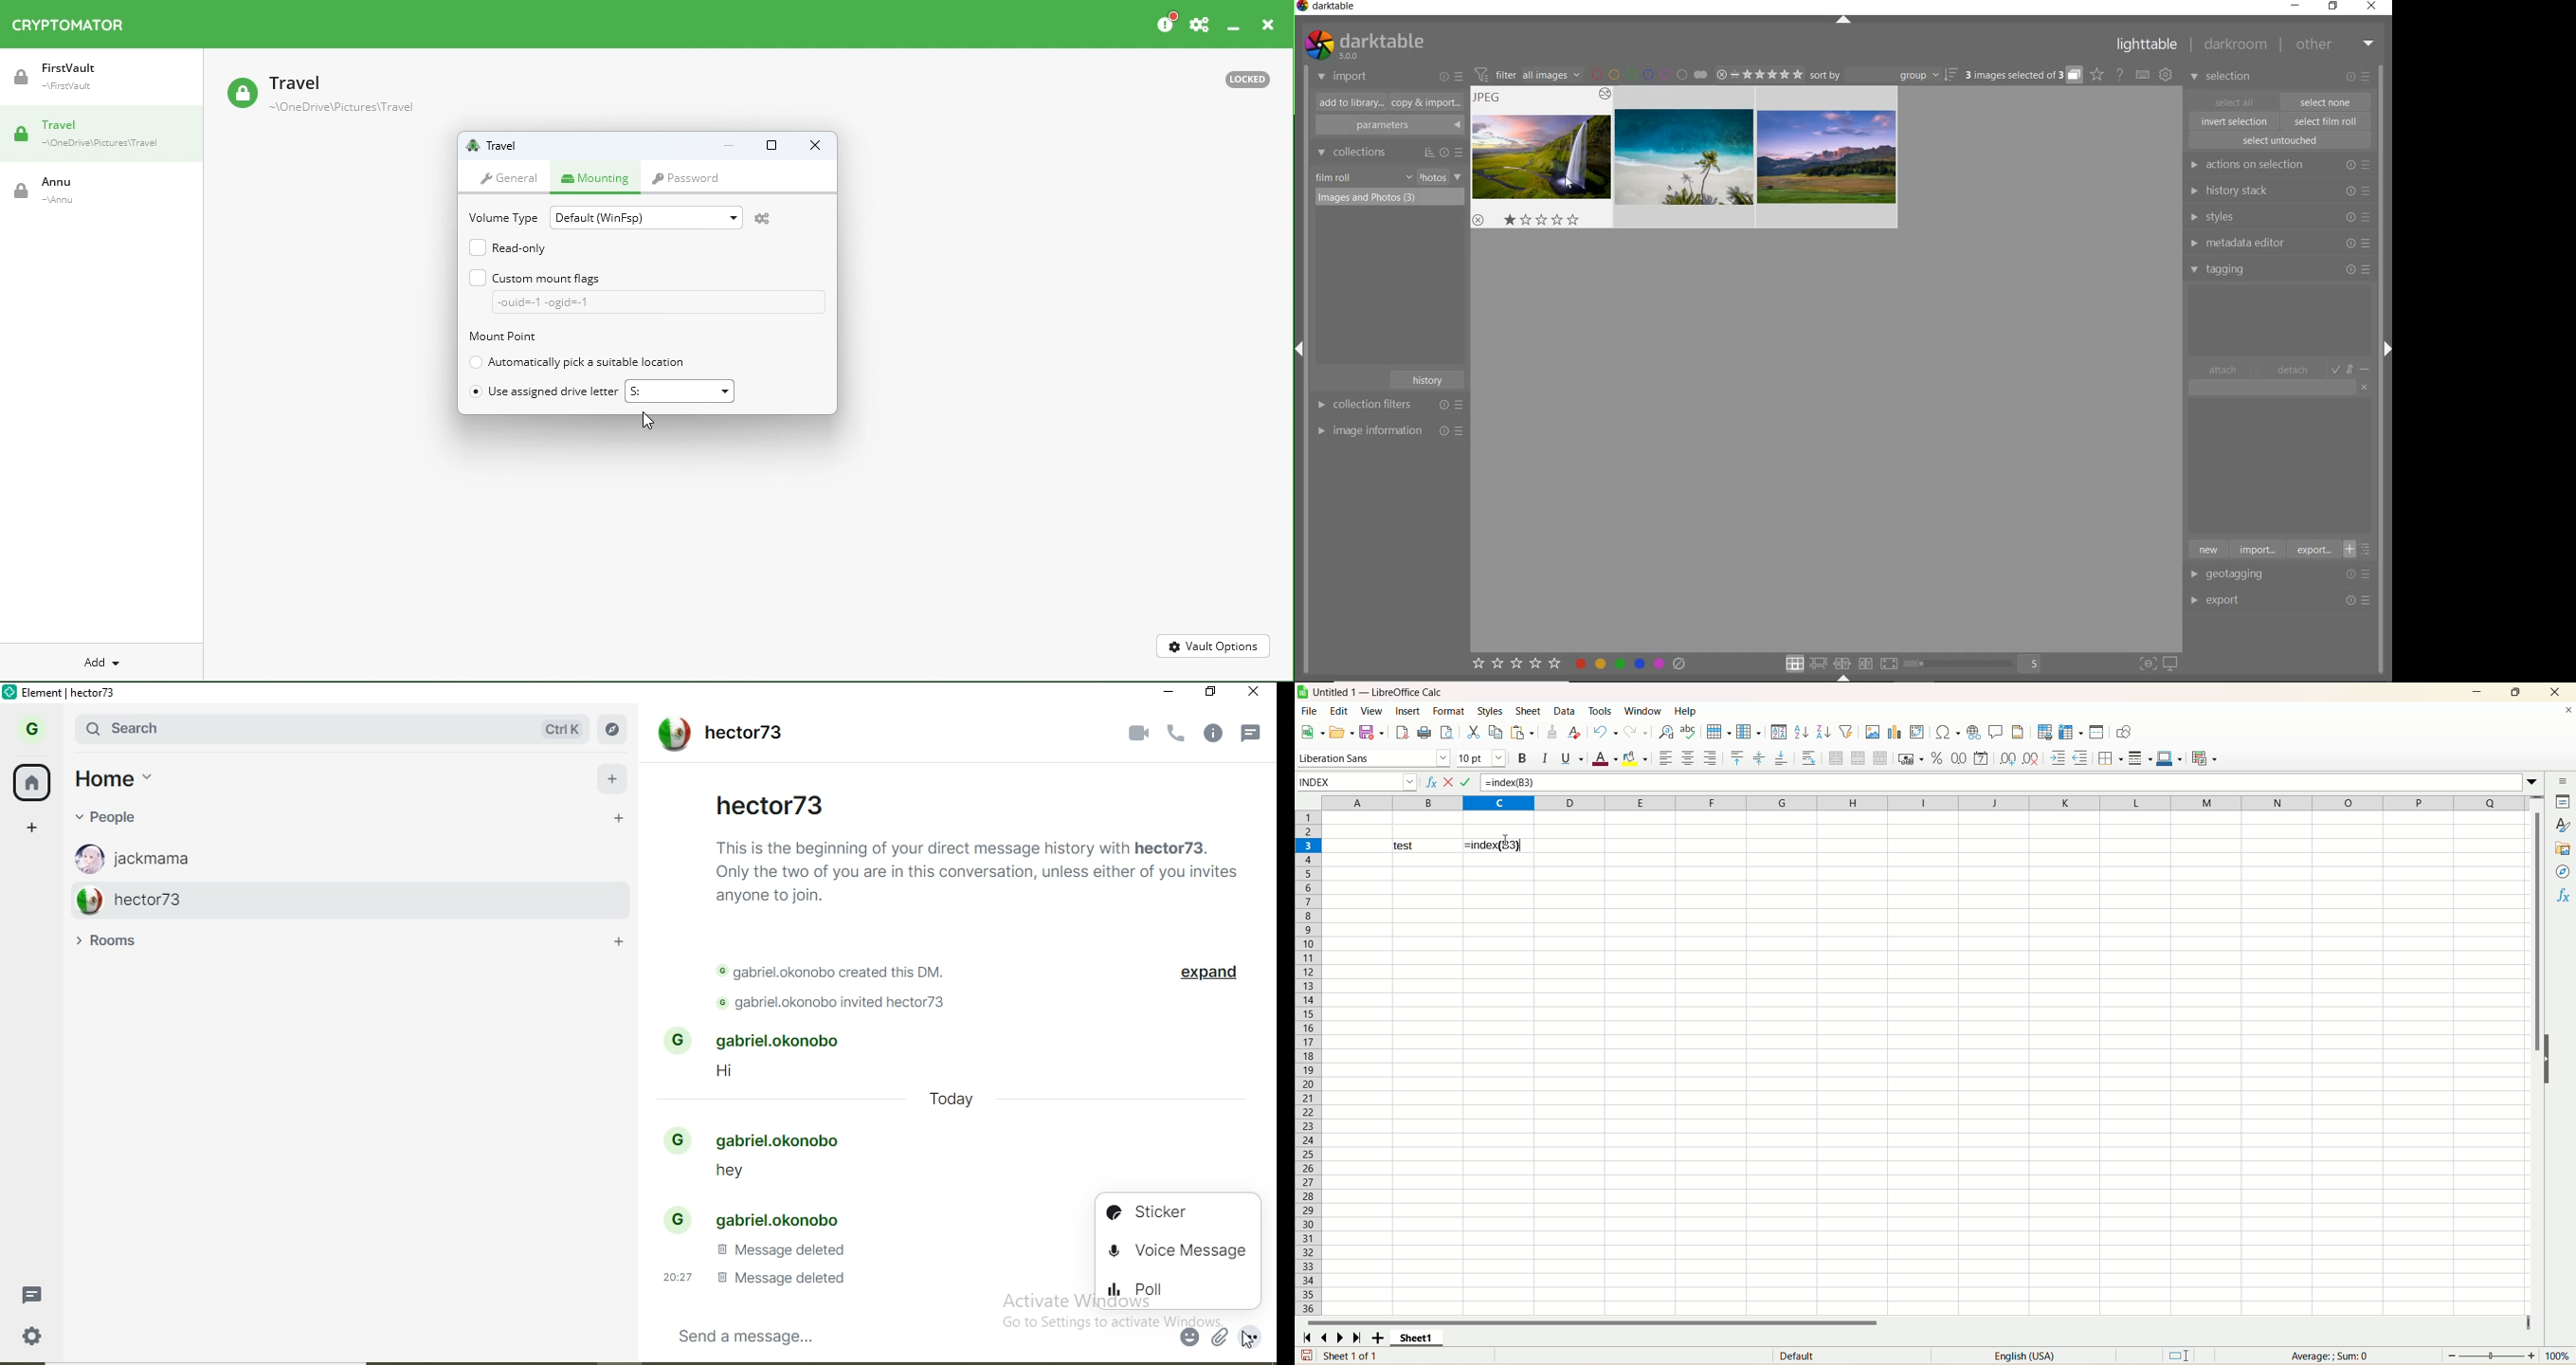  I want to click on Default, so click(1852, 1355).